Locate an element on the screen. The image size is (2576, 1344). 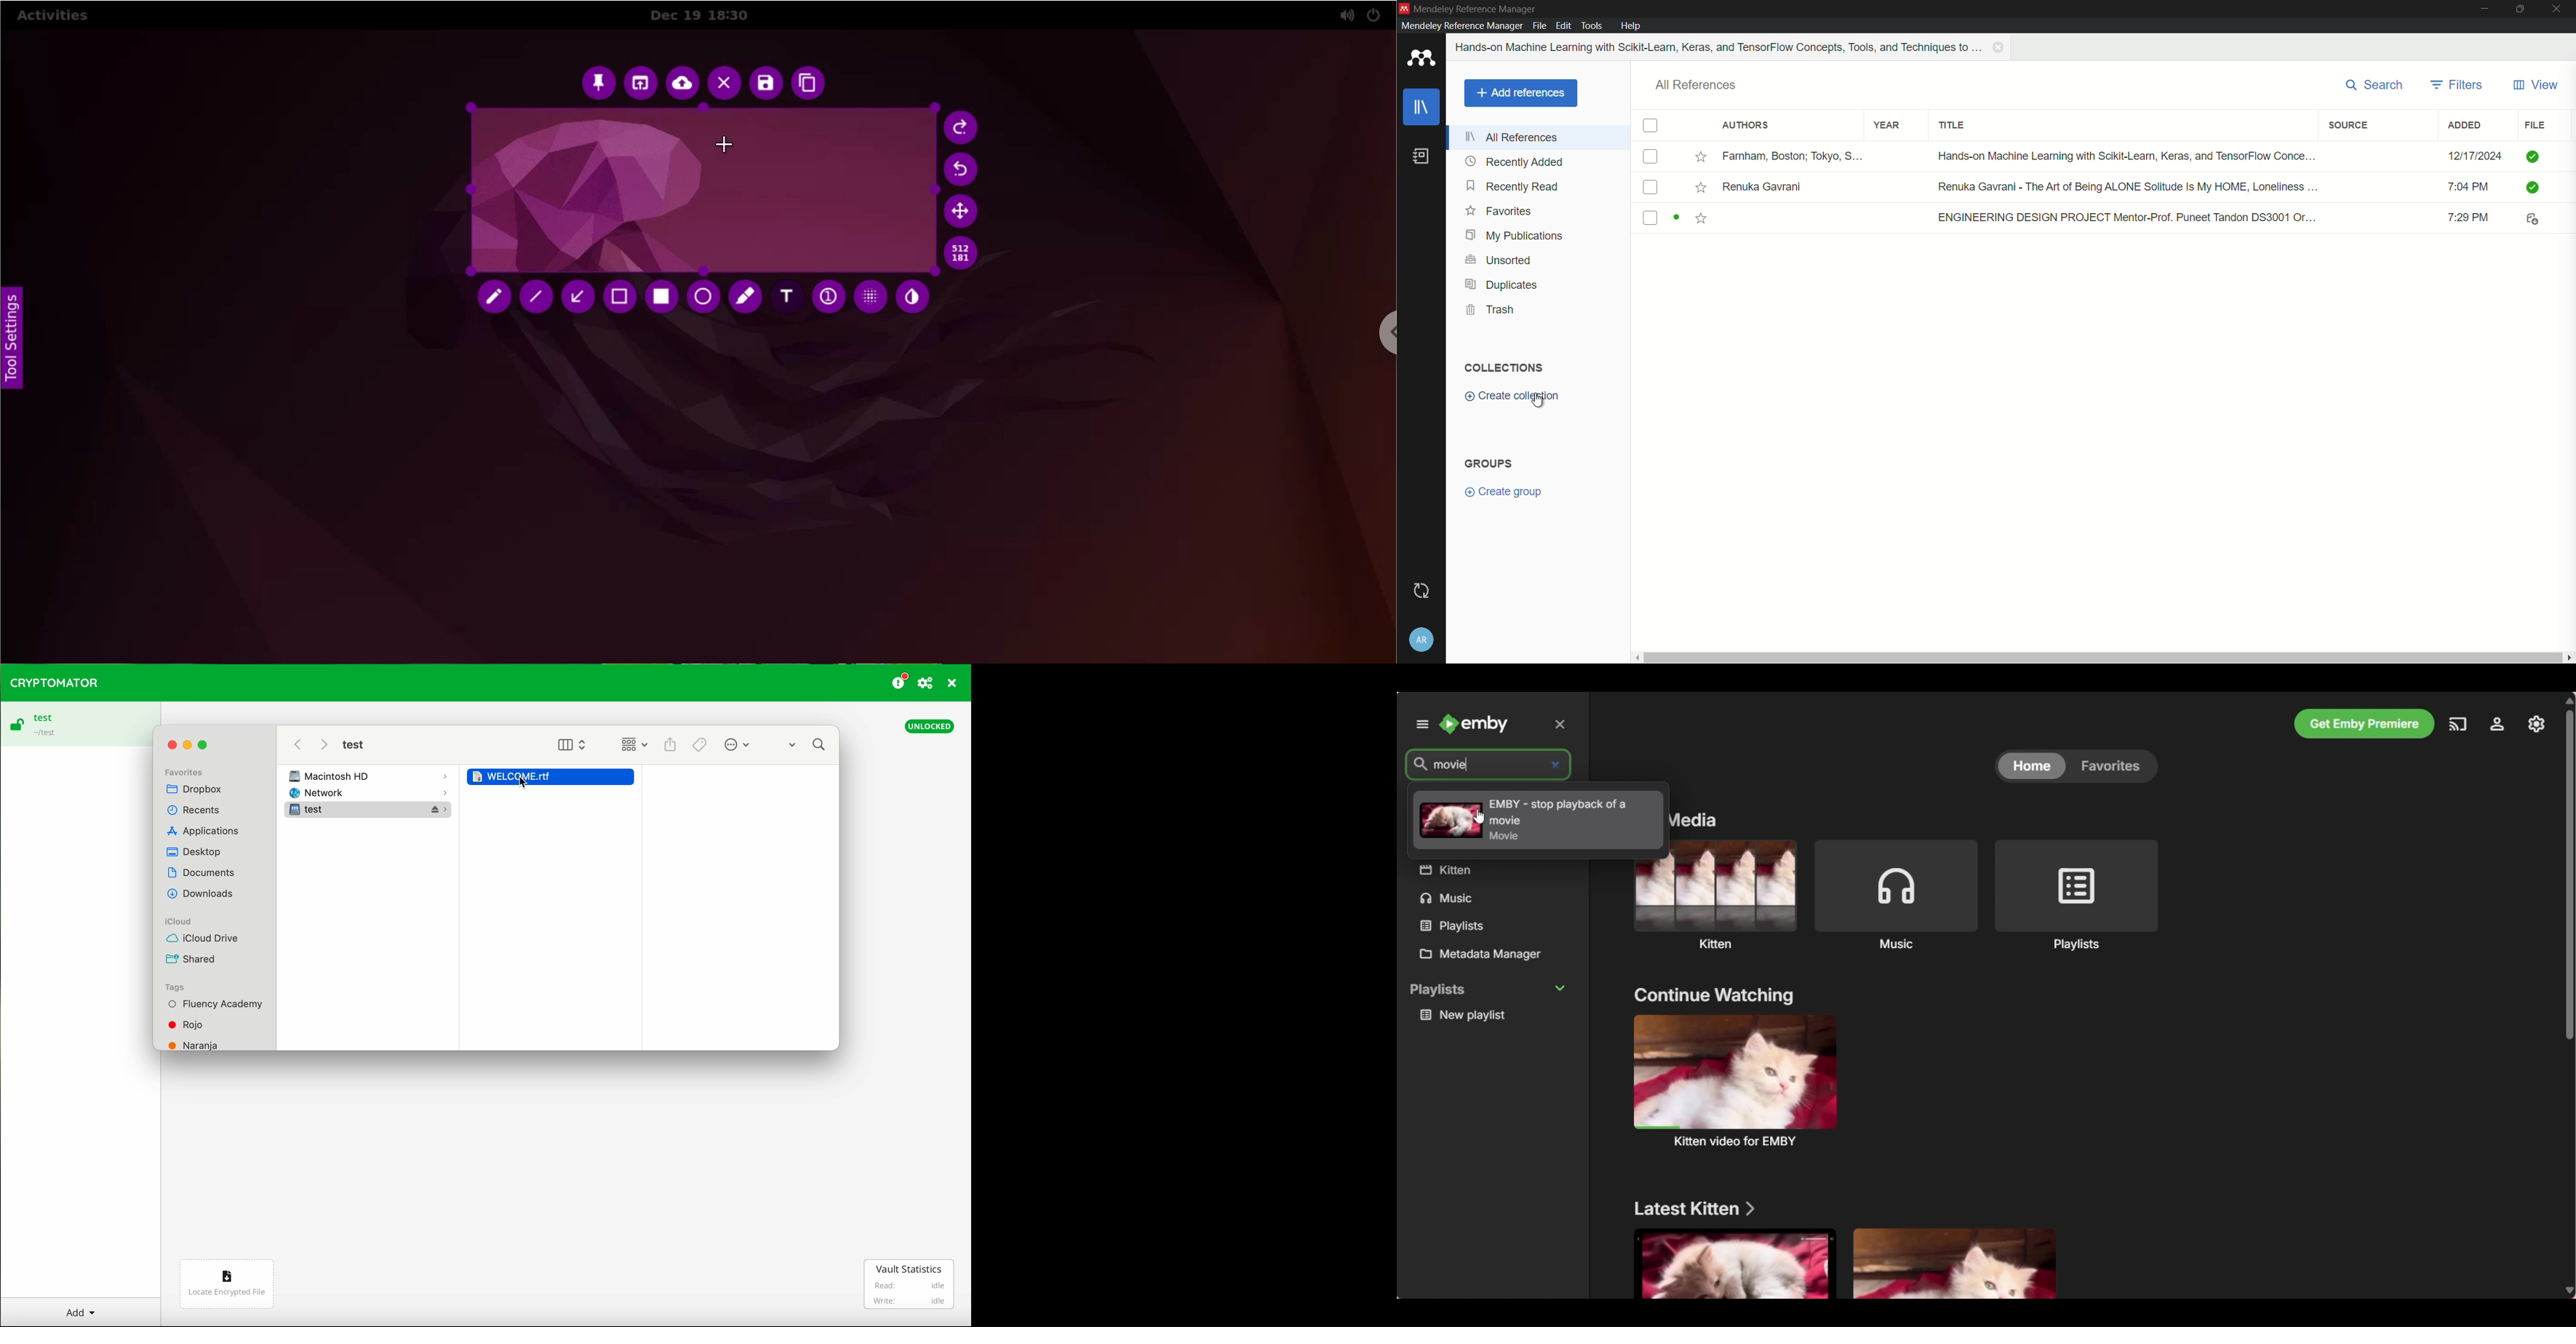
home is located at coordinates (2030, 765).